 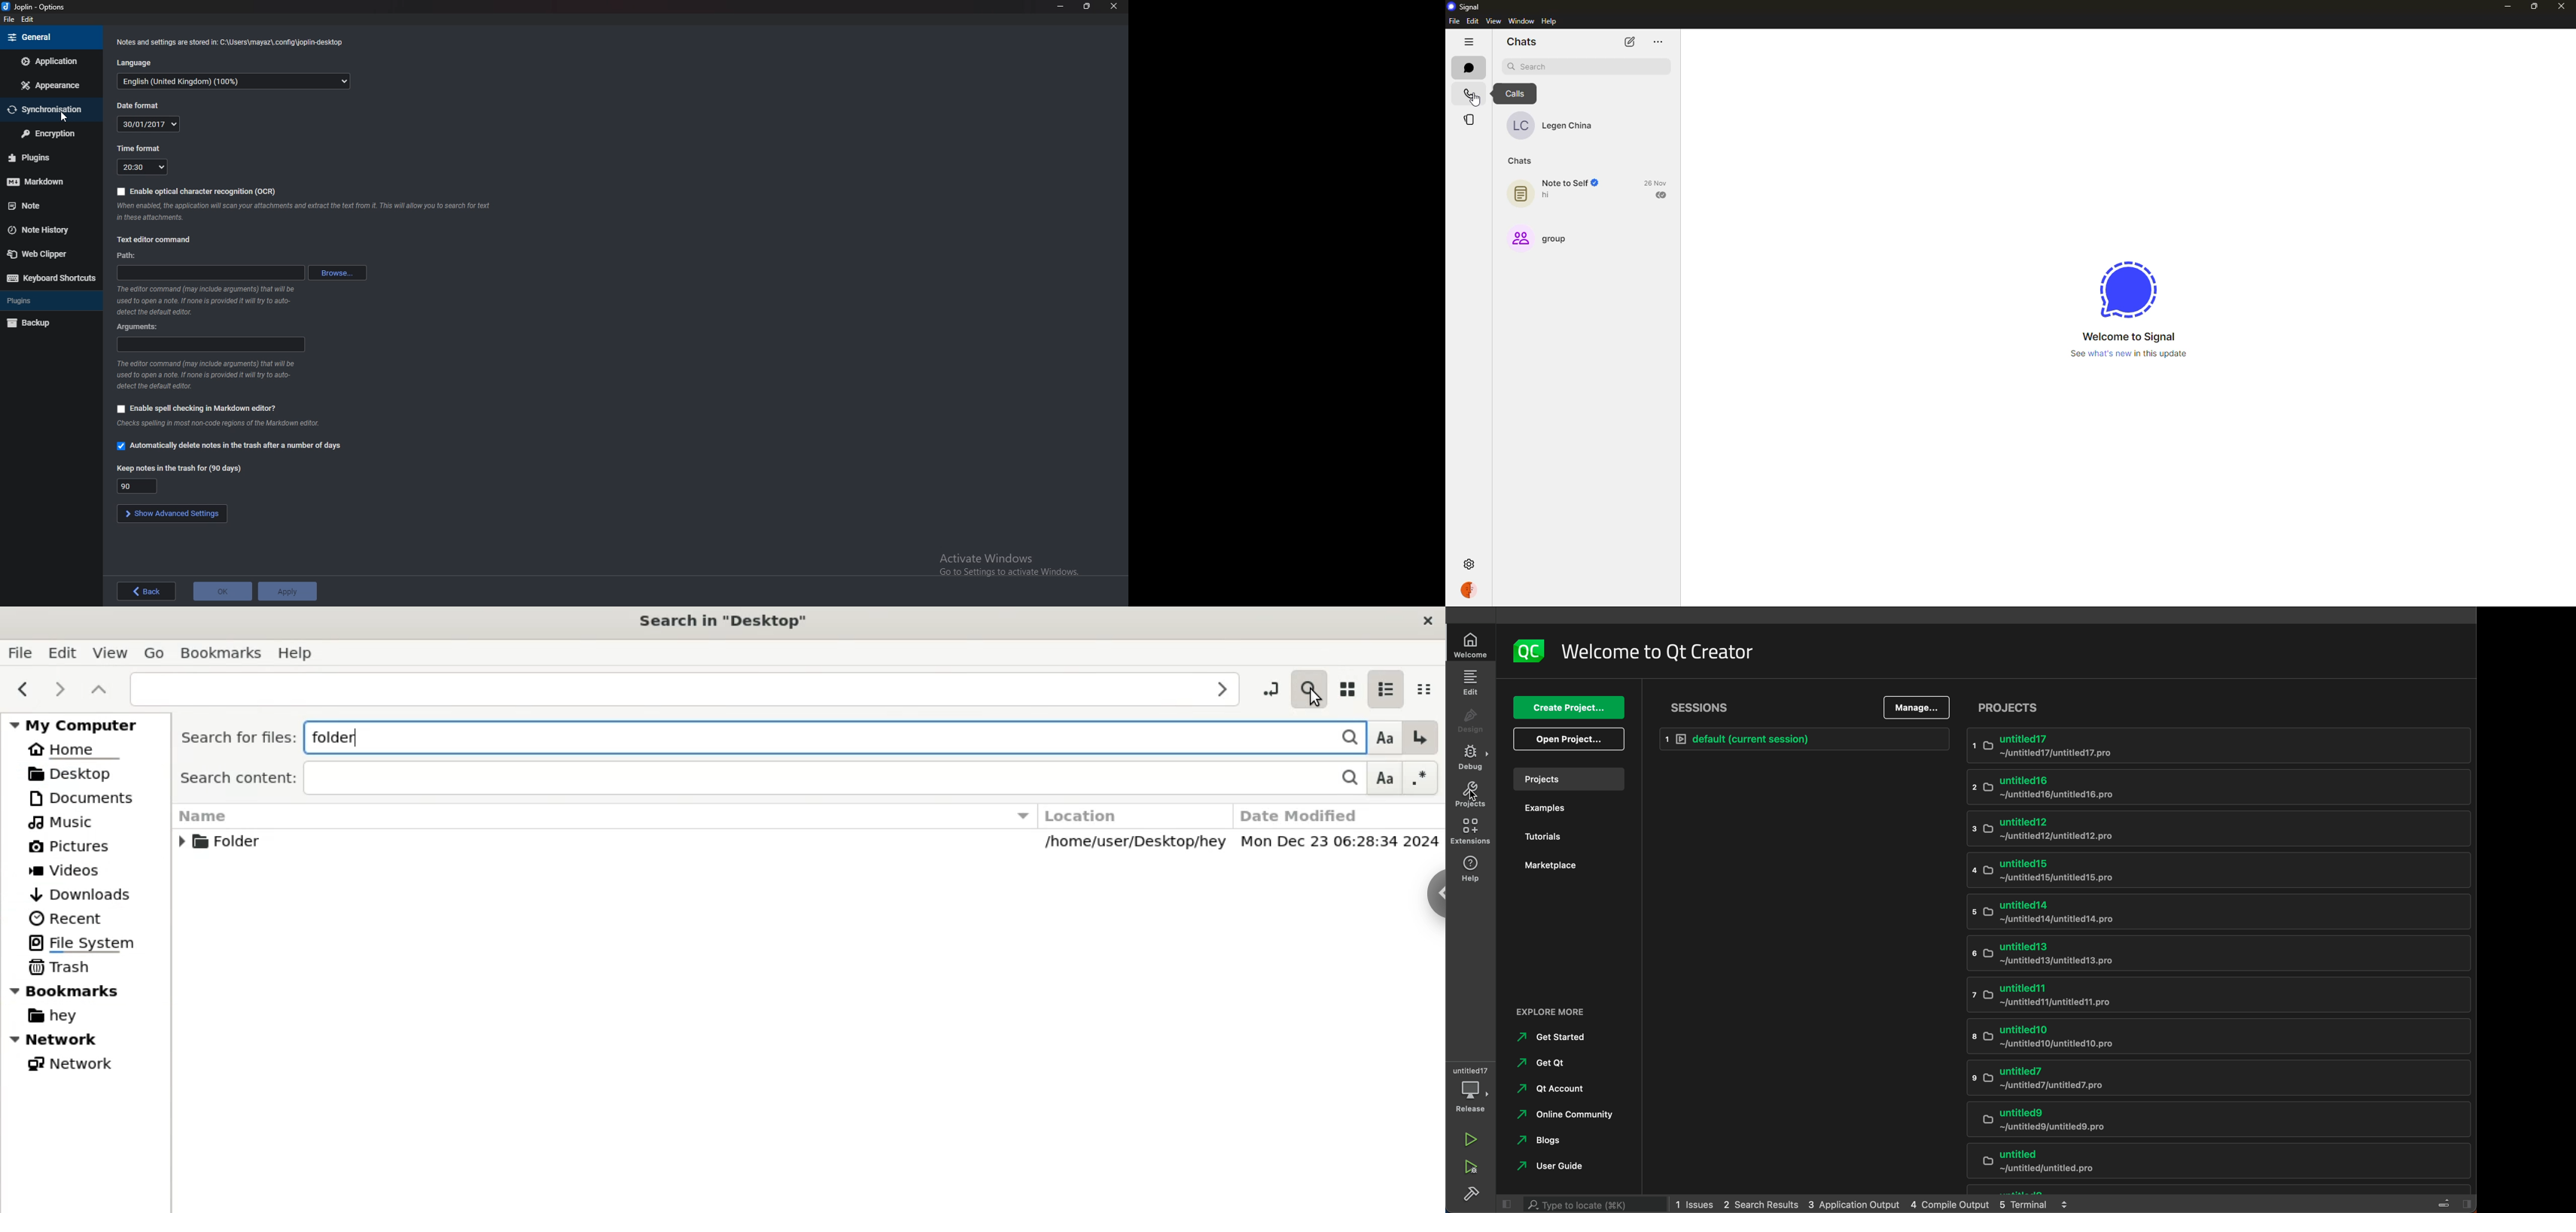 I want to click on language, so click(x=235, y=81).